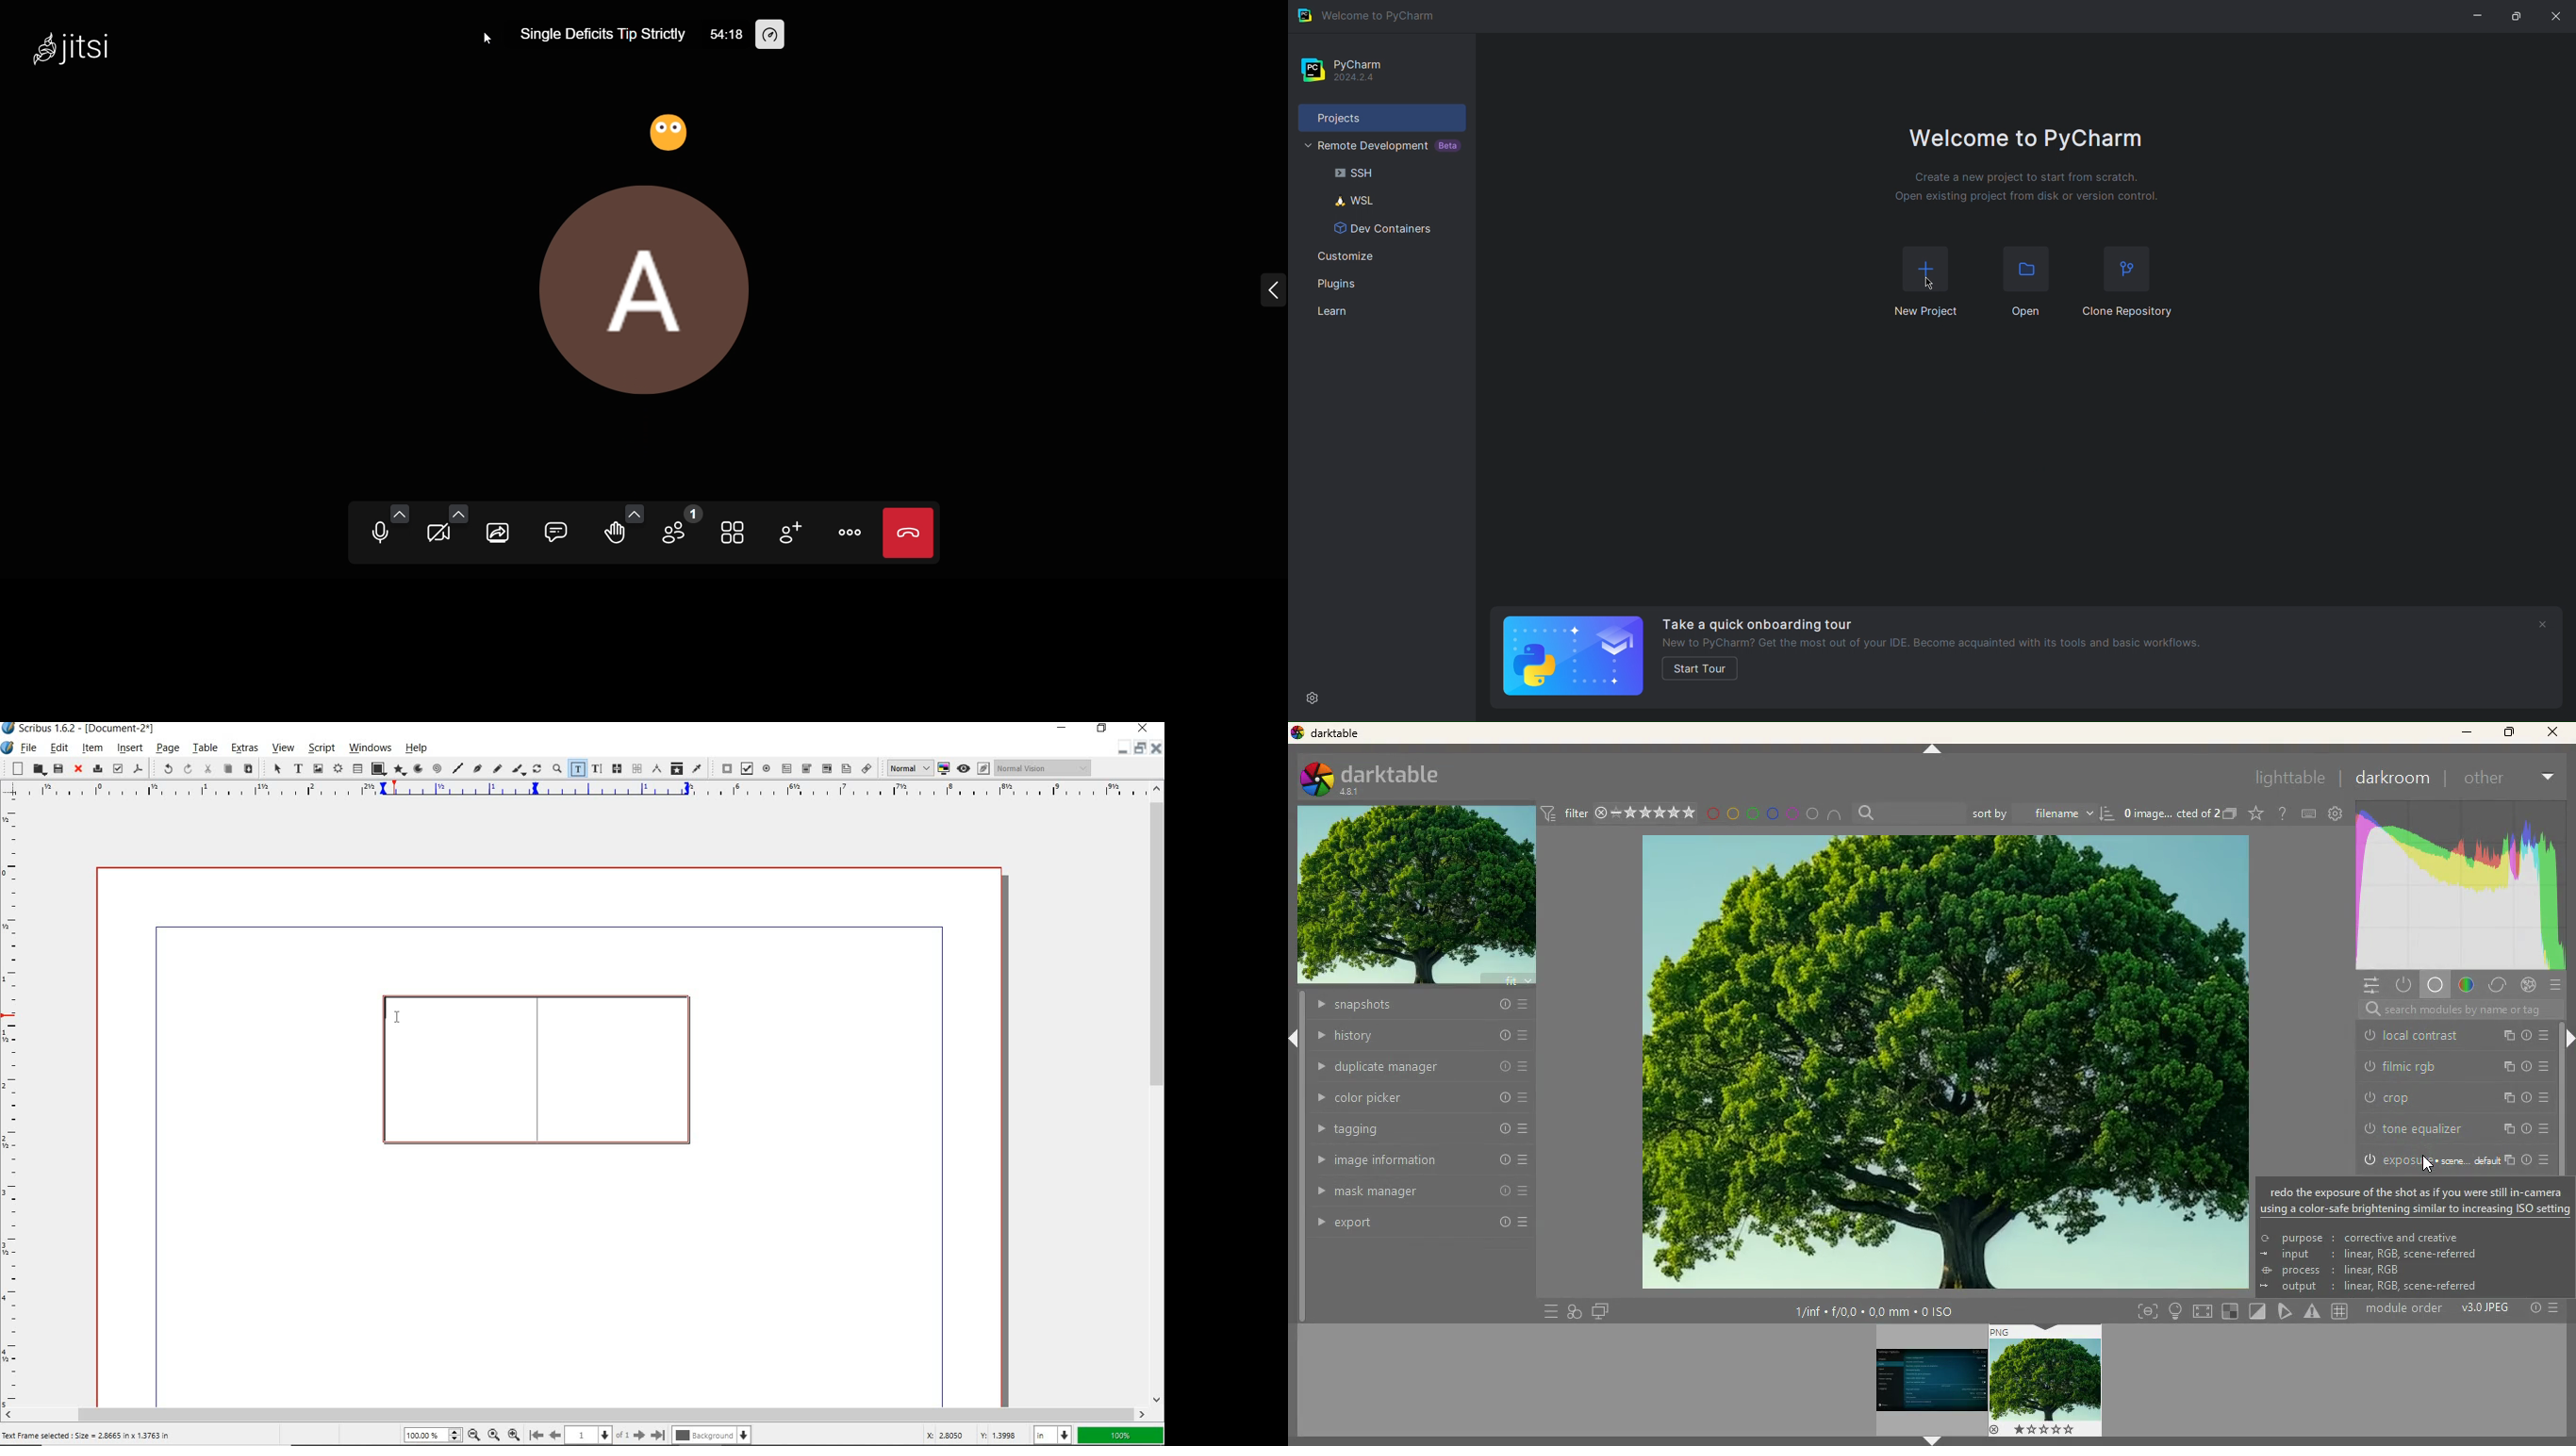 Image resolution: width=2576 pixels, height=1456 pixels. Describe the element at coordinates (1812, 812) in the screenshot. I see `circle` at that location.